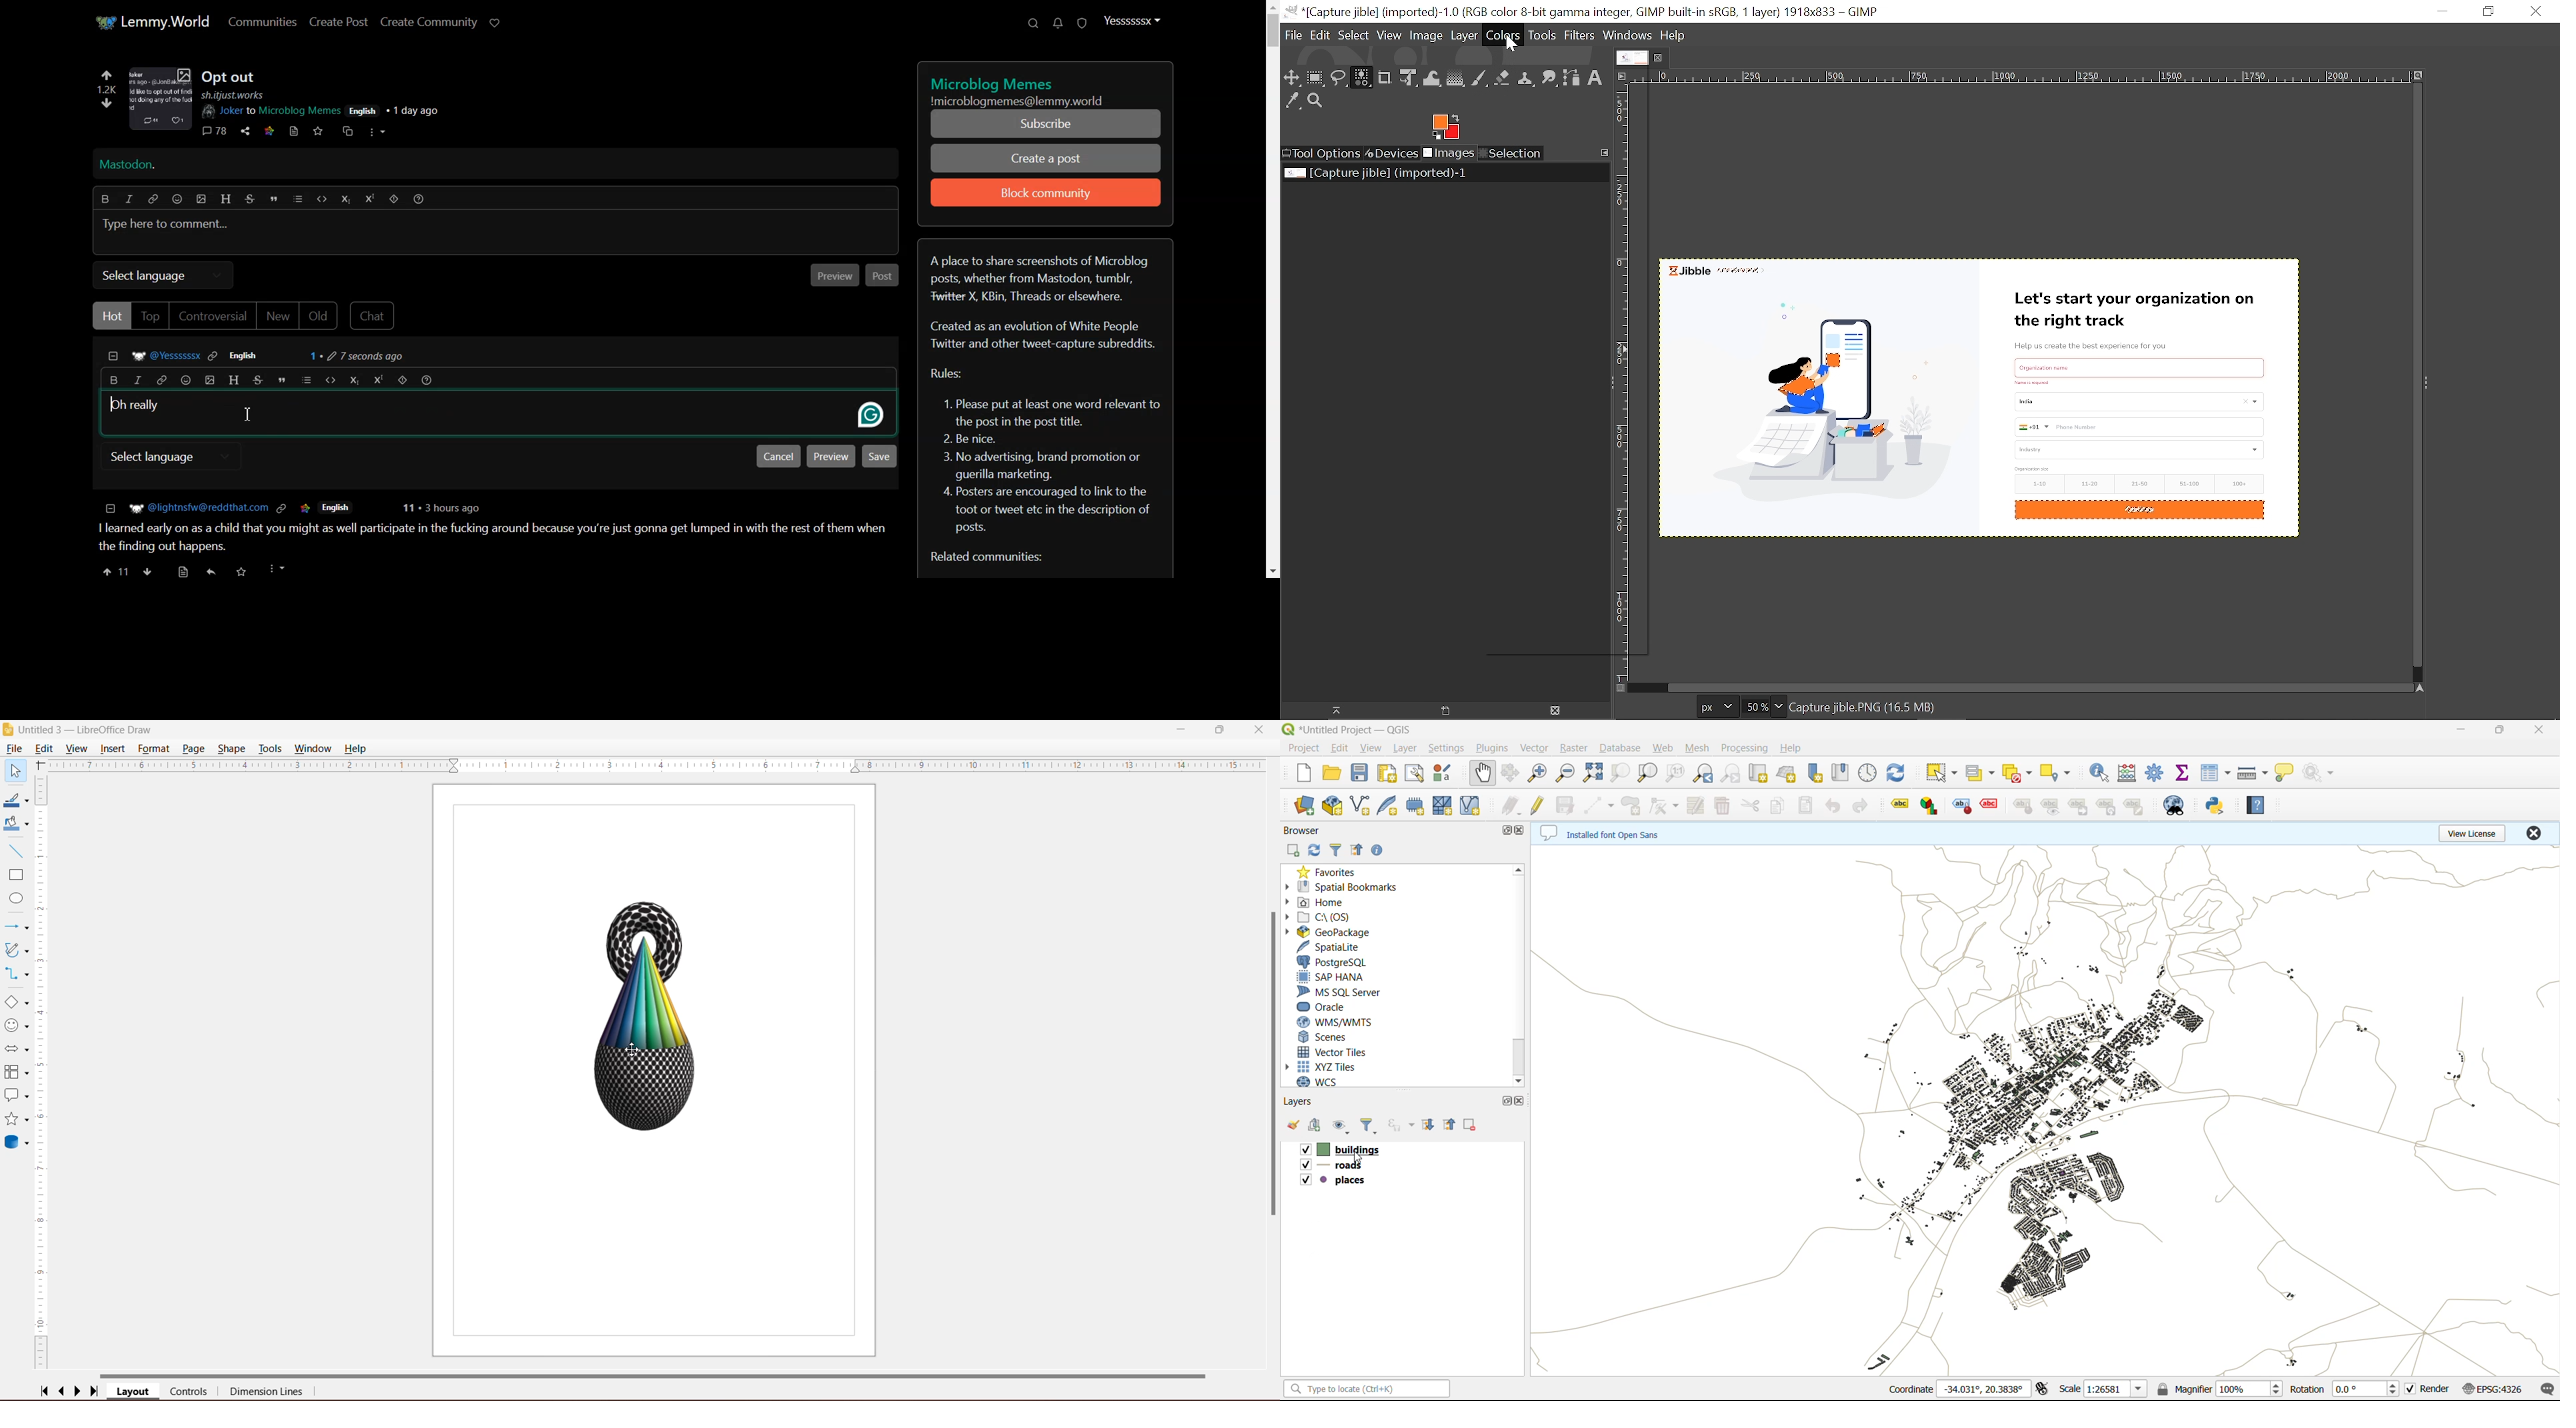 This screenshot has height=1428, width=2576. What do you see at coordinates (1504, 35) in the screenshot?
I see `Colors` at bounding box center [1504, 35].